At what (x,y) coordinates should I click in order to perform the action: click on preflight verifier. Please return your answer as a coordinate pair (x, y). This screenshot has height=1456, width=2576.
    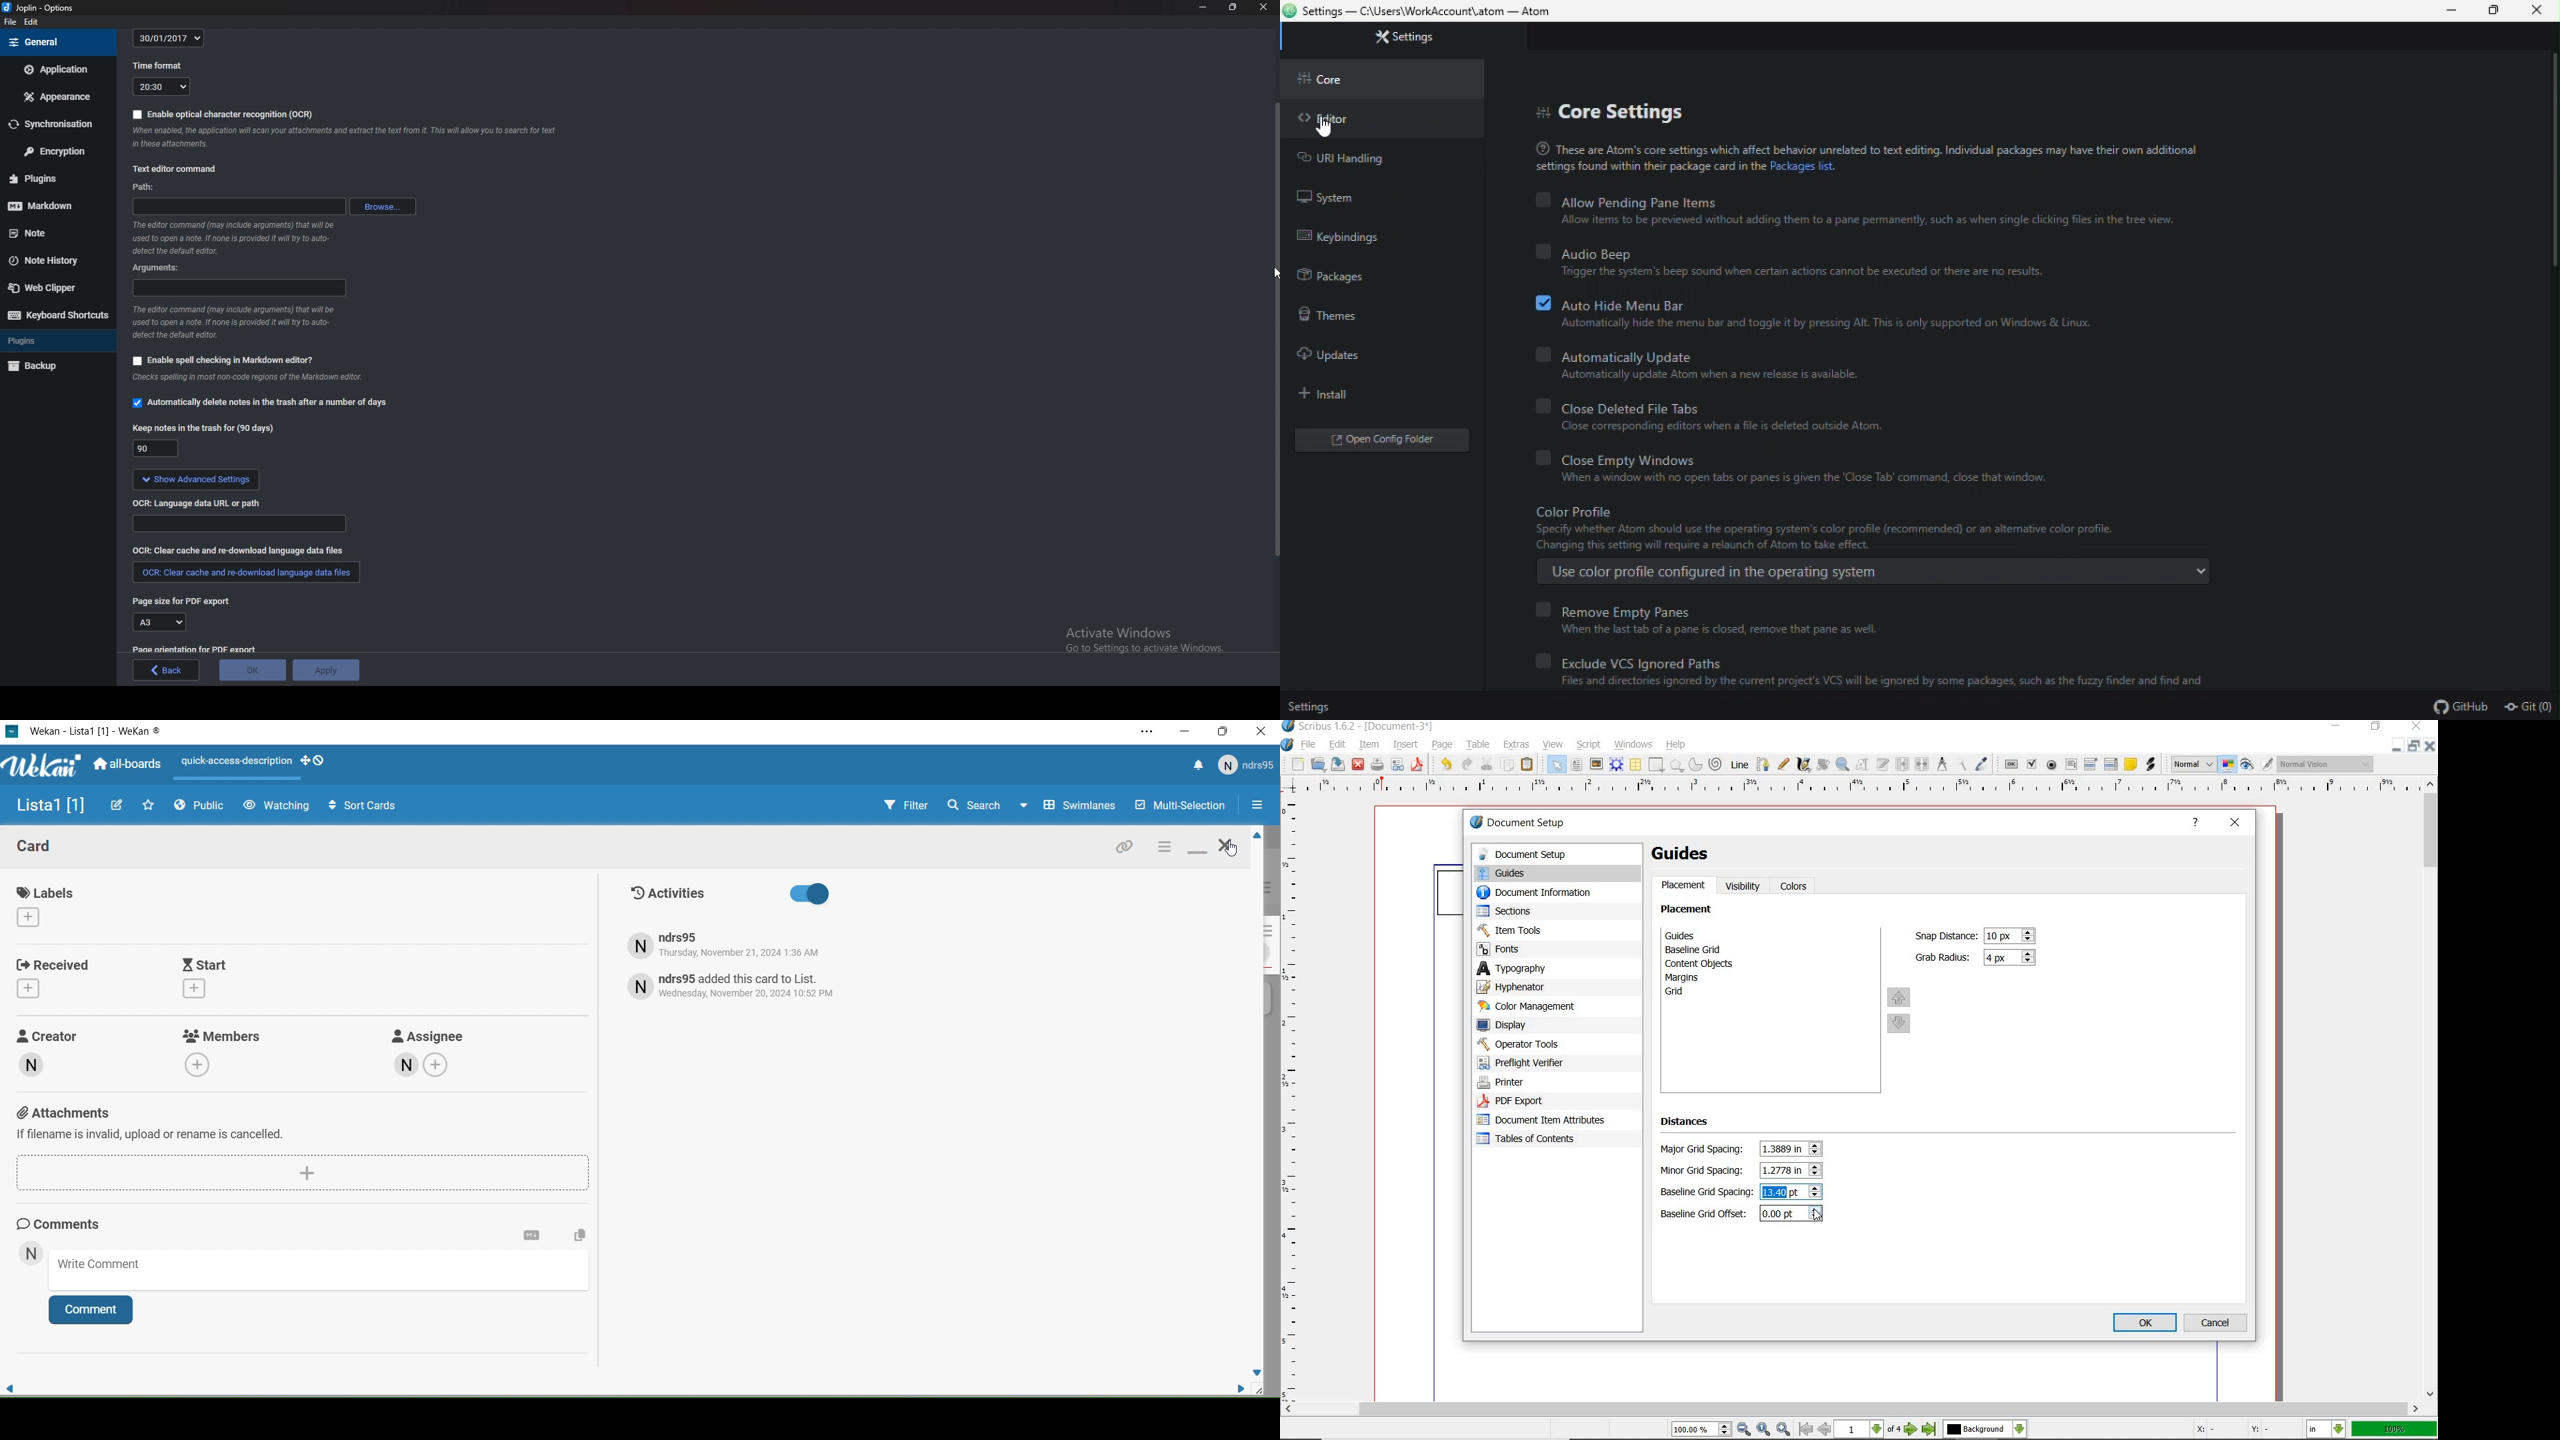
    Looking at the image, I should click on (1536, 1063).